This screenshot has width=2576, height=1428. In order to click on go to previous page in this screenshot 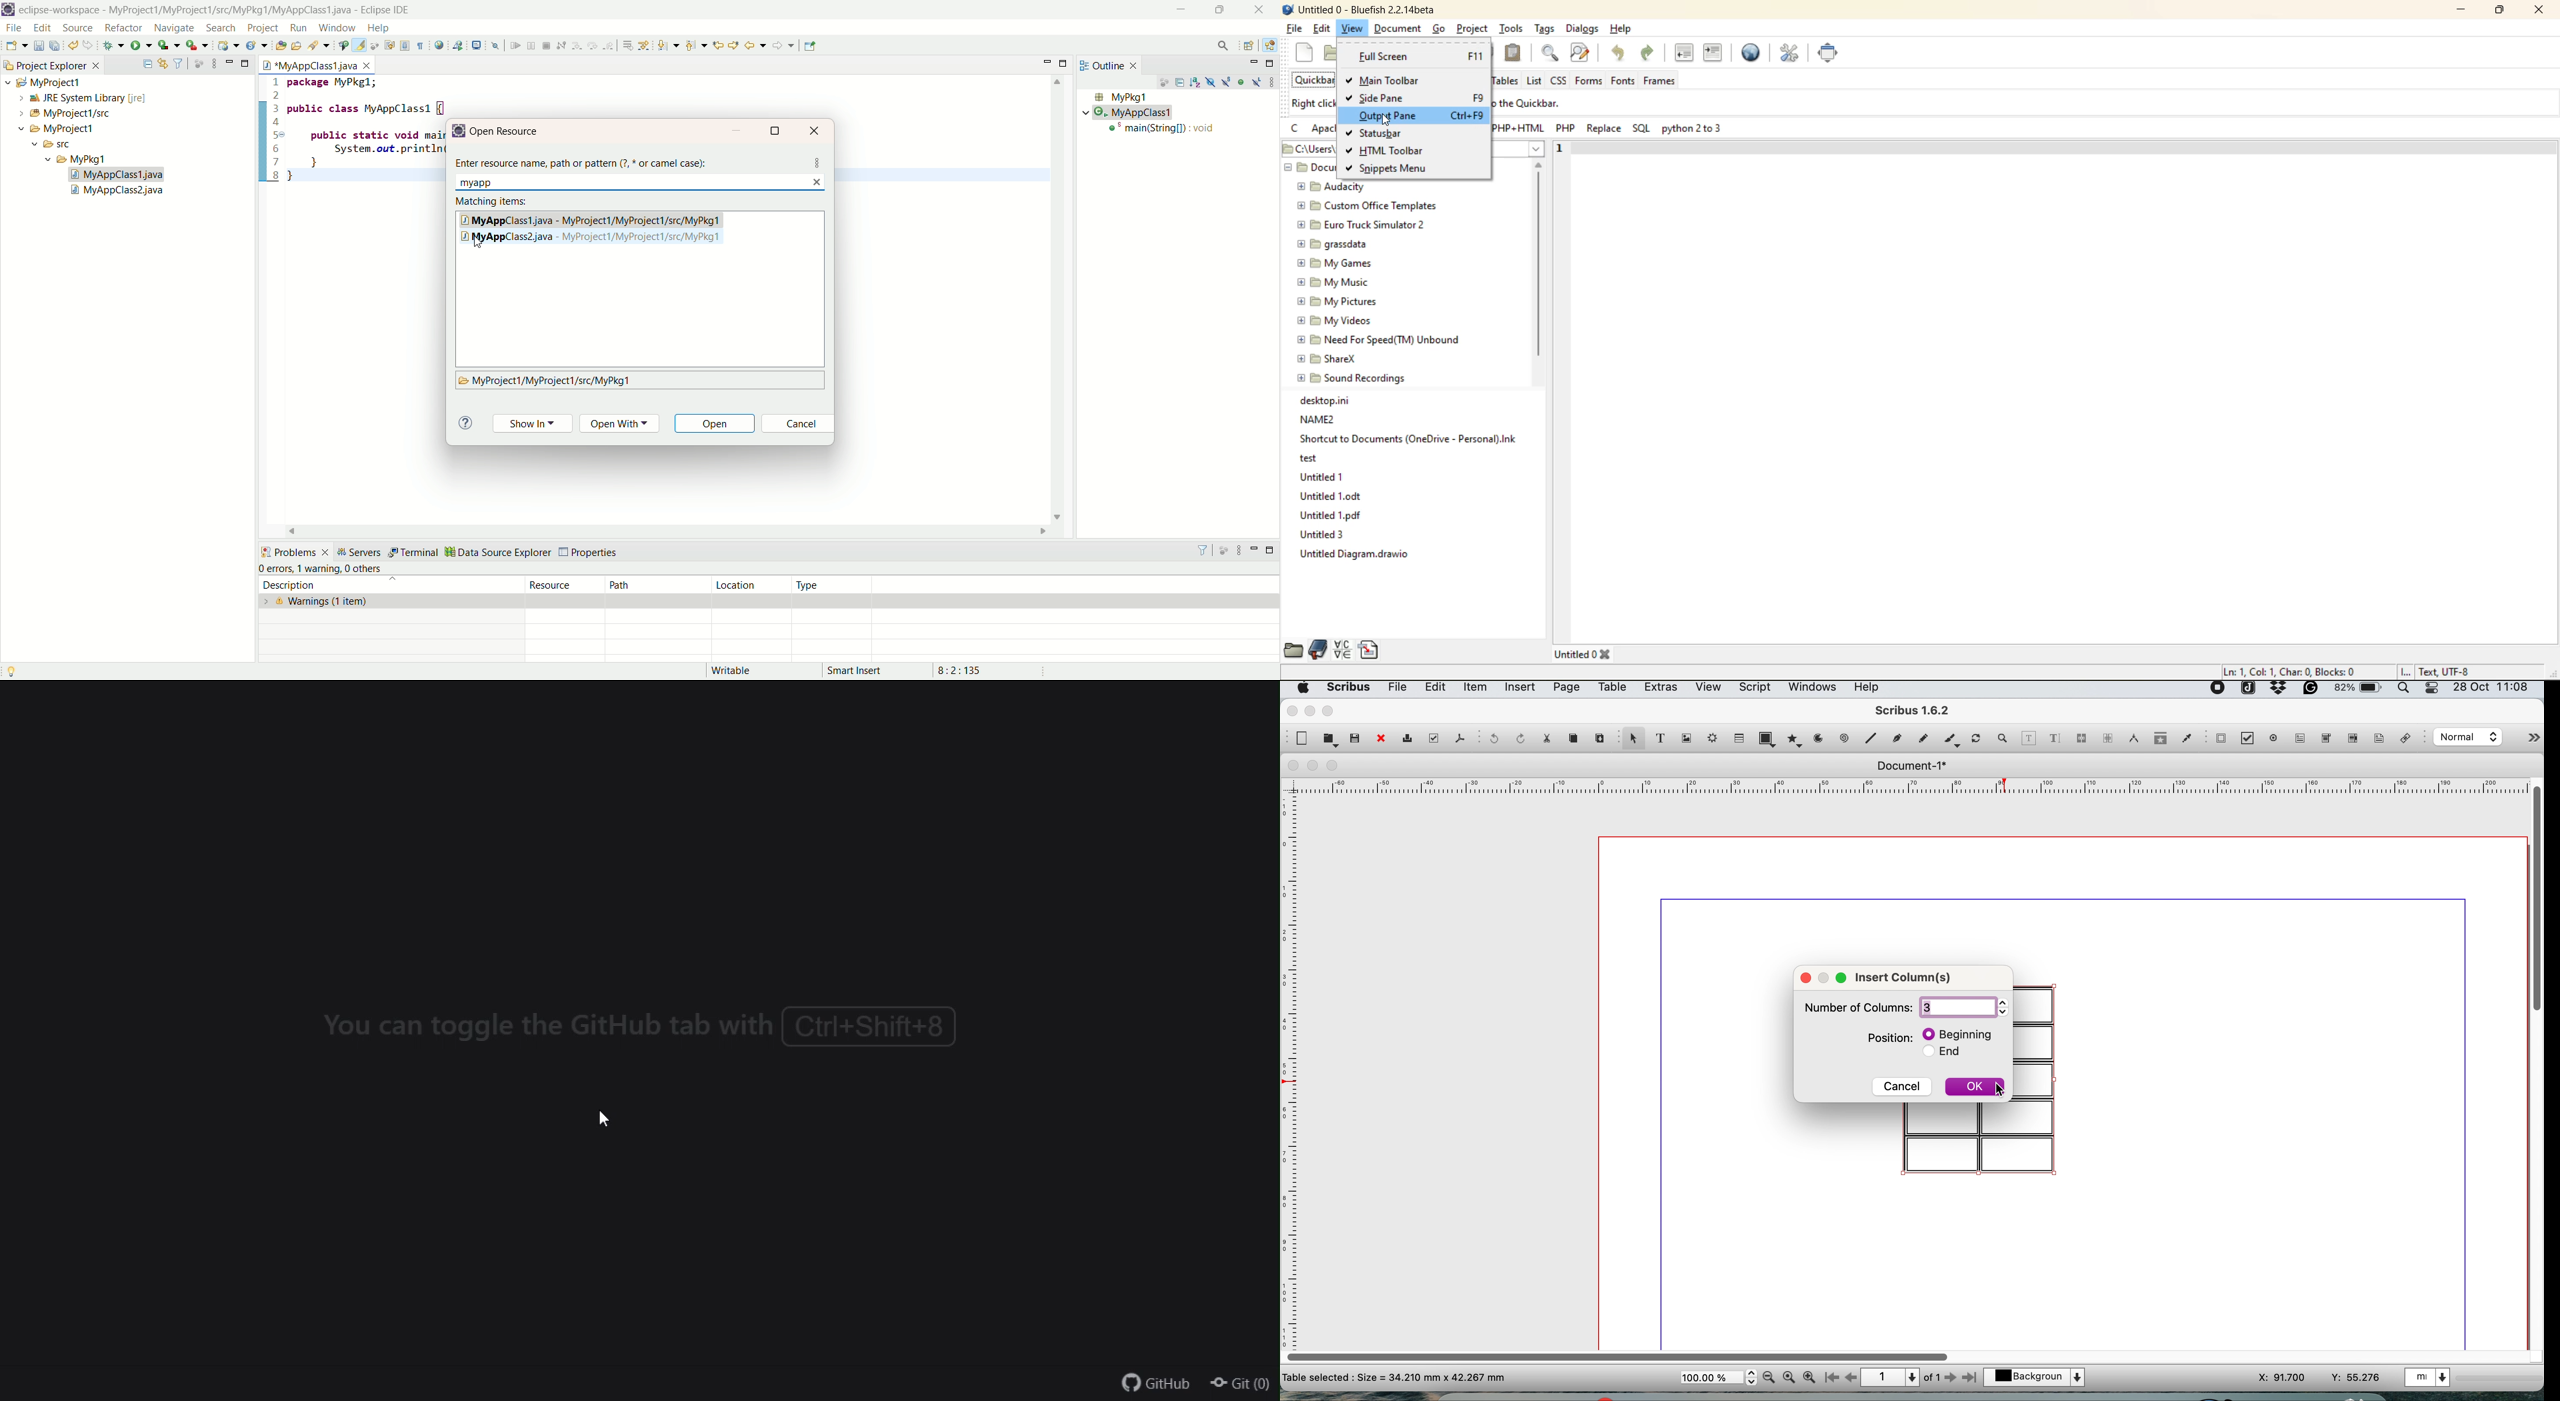, I will do `click(1850, 1378)`.